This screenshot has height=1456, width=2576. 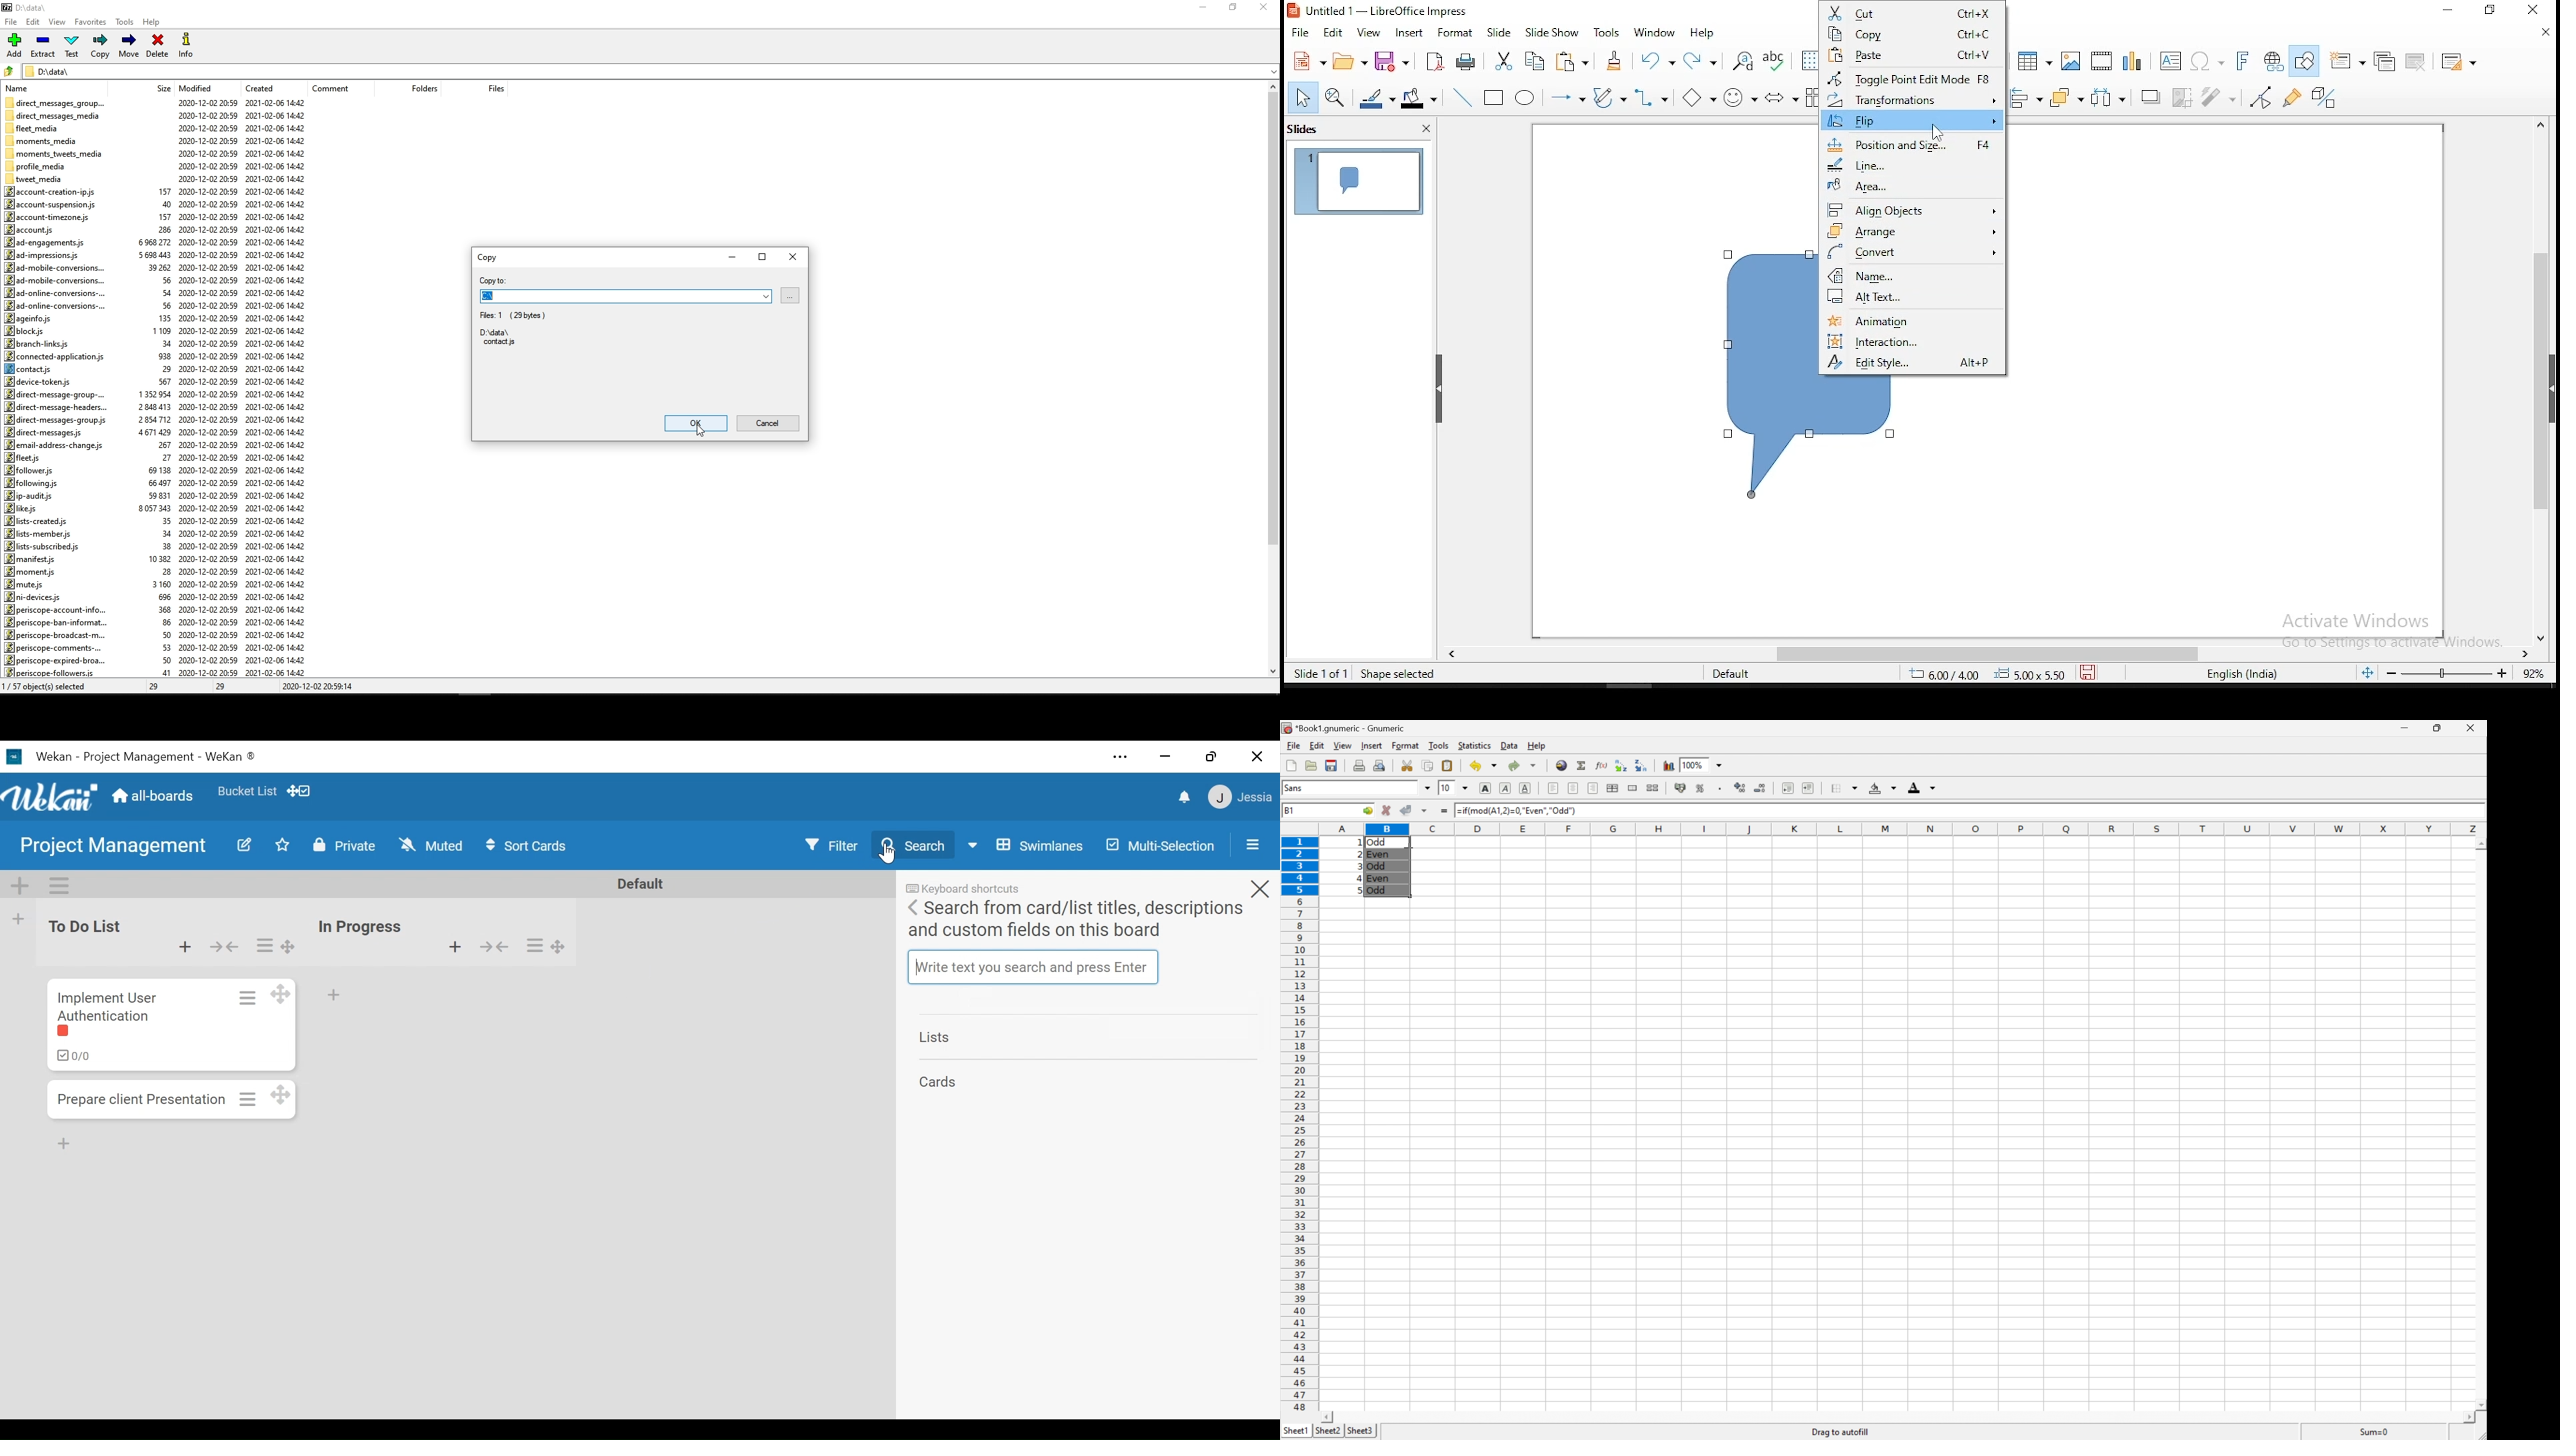 What do you see at coordinates (2293, 98) in the screenshot?
I see `show gluepoint functions` at bounding box center [2293, 98].